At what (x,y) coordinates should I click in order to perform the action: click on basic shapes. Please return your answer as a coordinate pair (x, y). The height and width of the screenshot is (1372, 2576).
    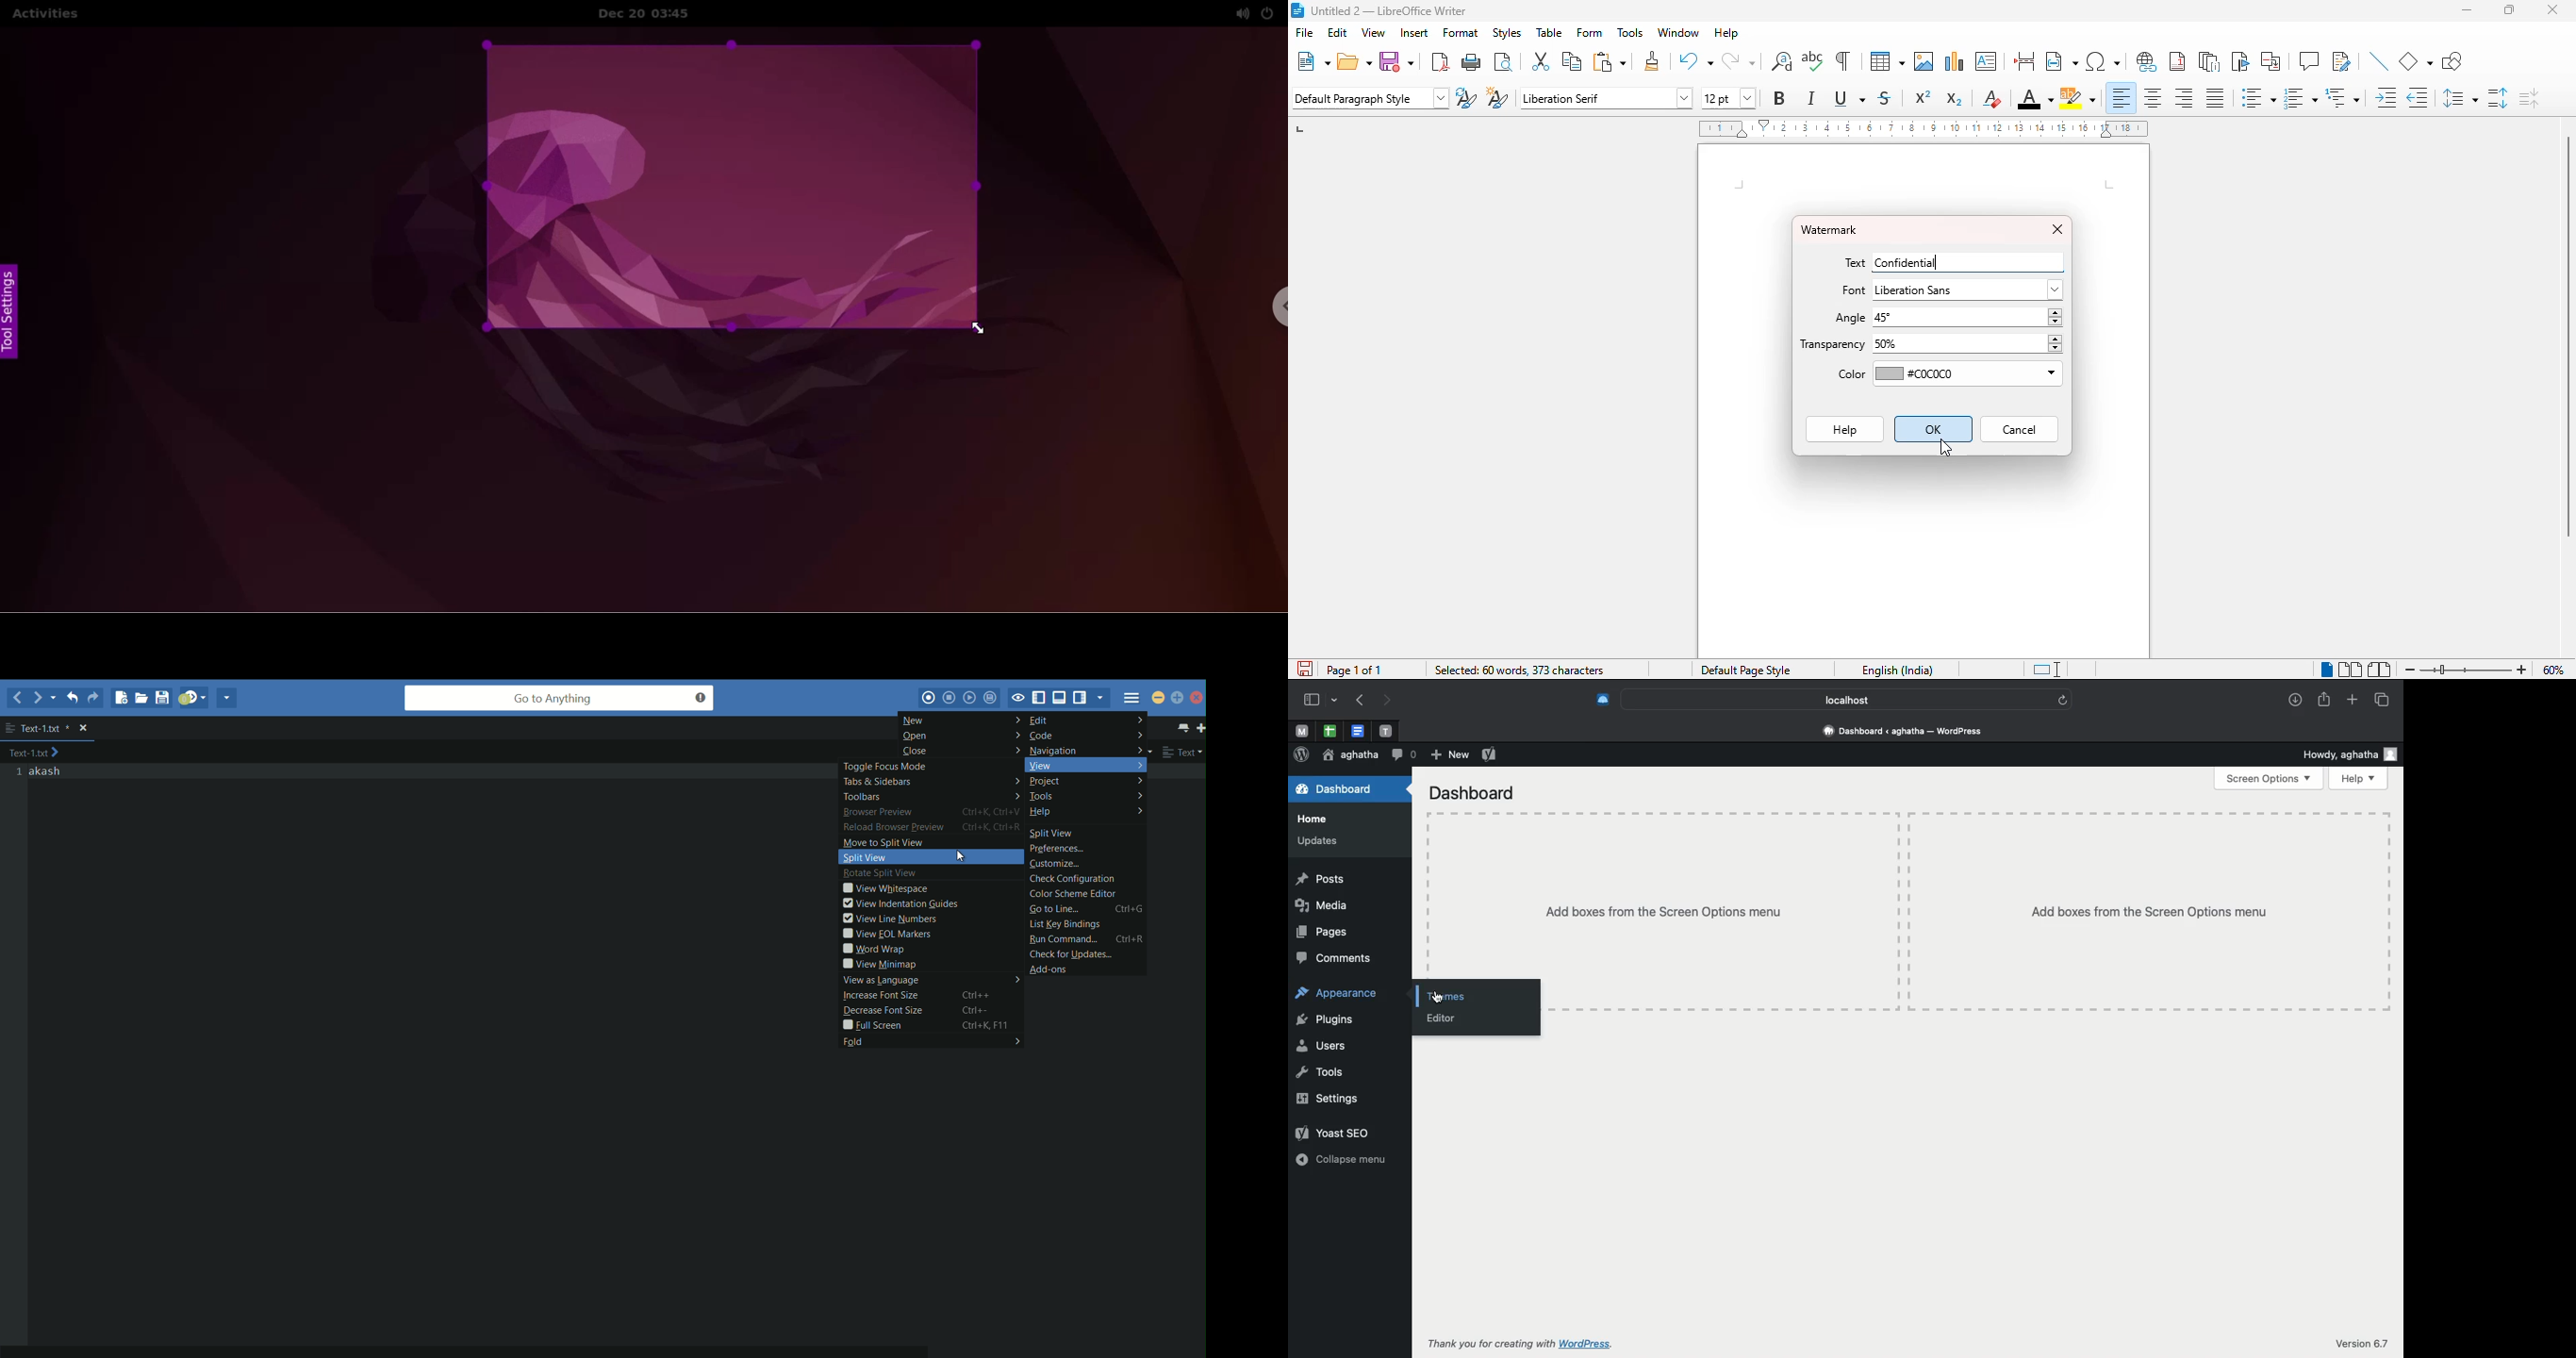
    Looking at the image, I should click on (2415, 61).